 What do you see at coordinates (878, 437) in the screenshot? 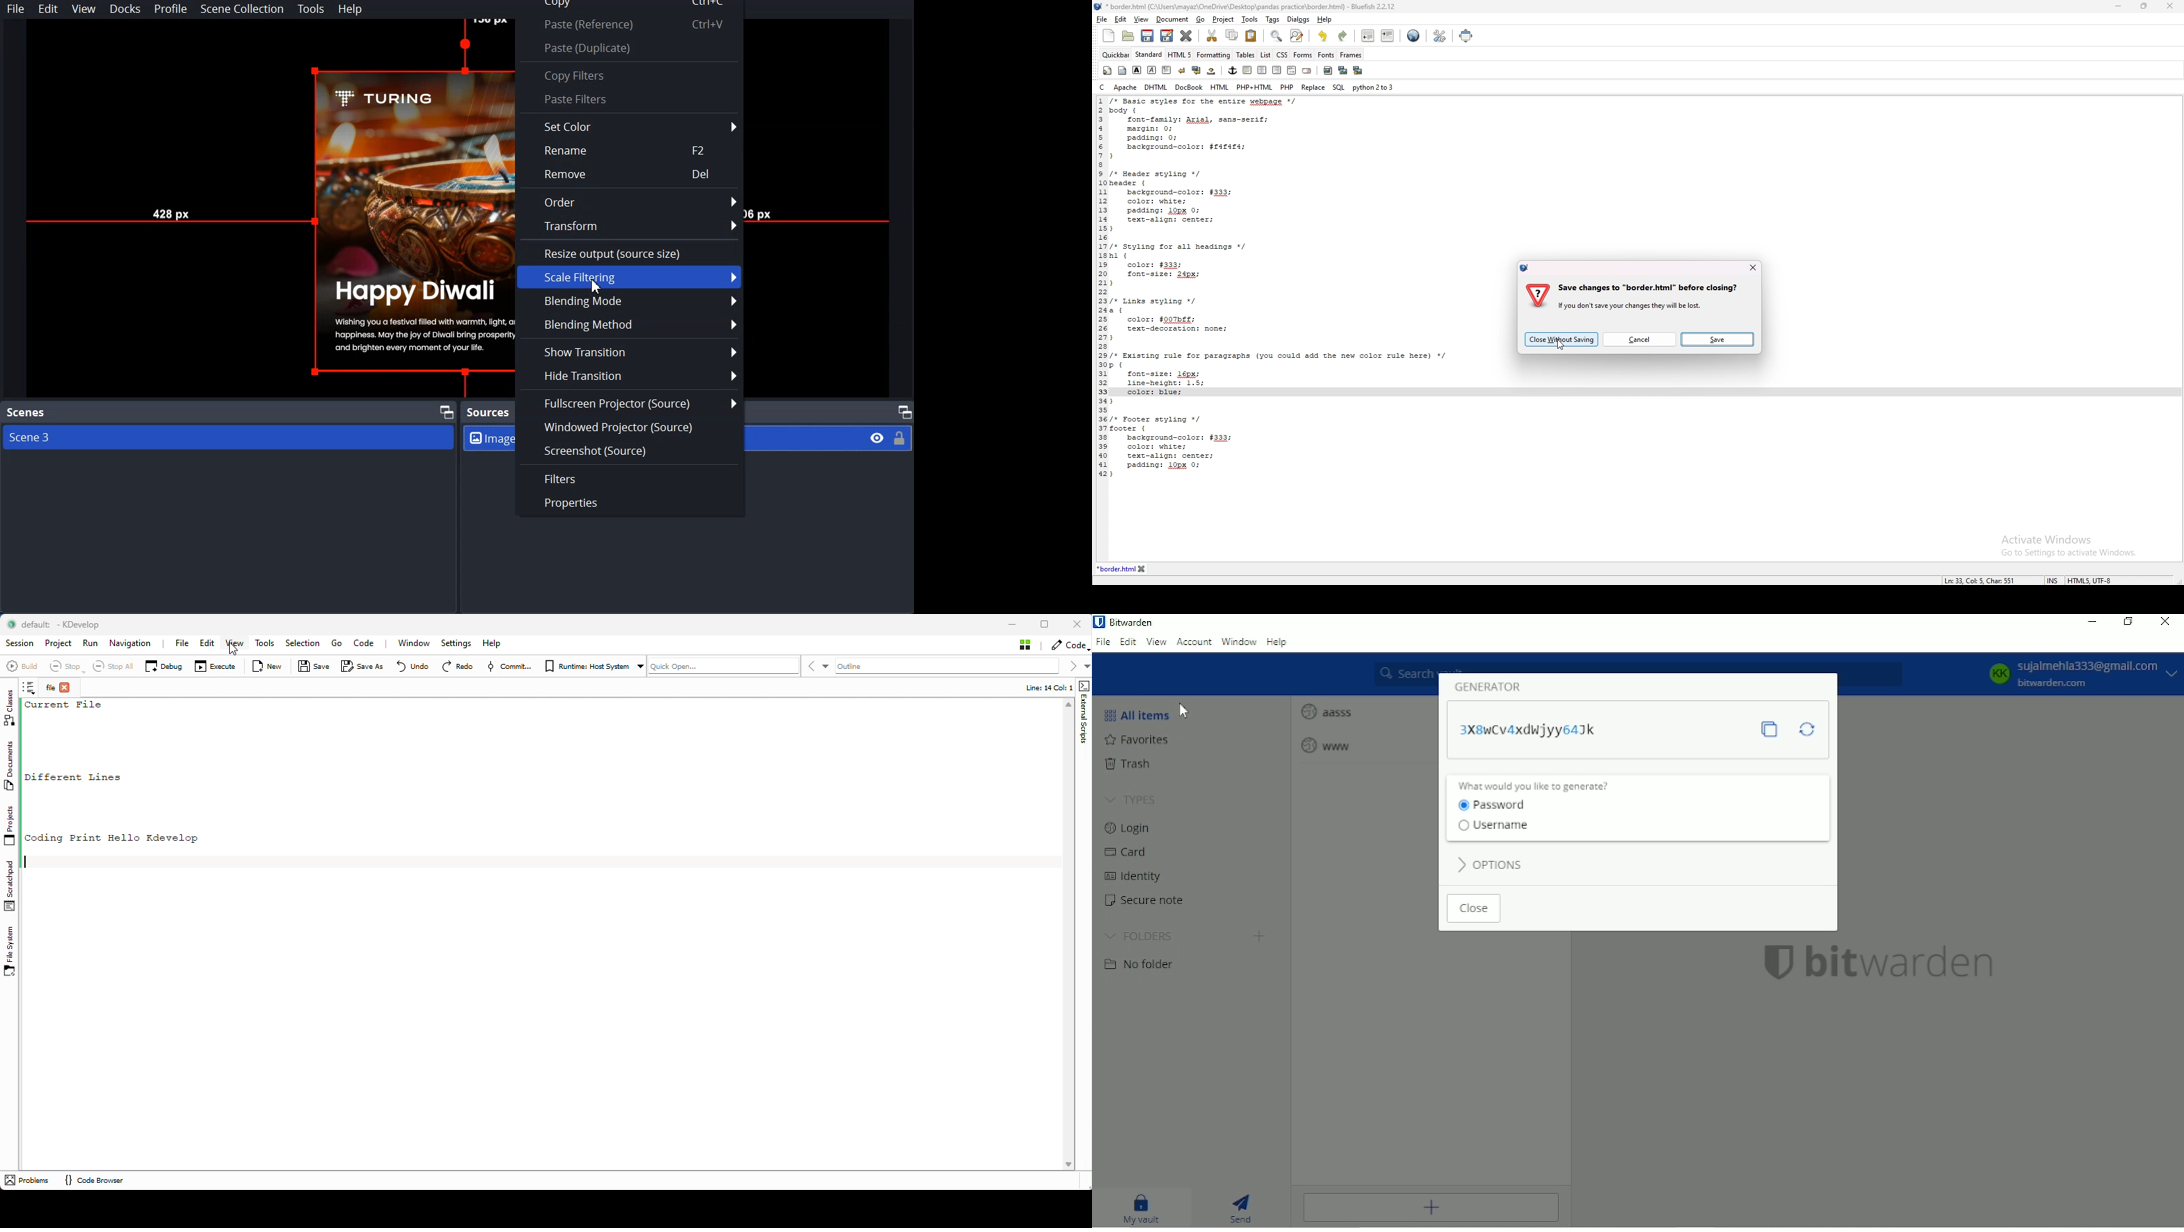
I see `Eye` at bounding box center [878, 437].